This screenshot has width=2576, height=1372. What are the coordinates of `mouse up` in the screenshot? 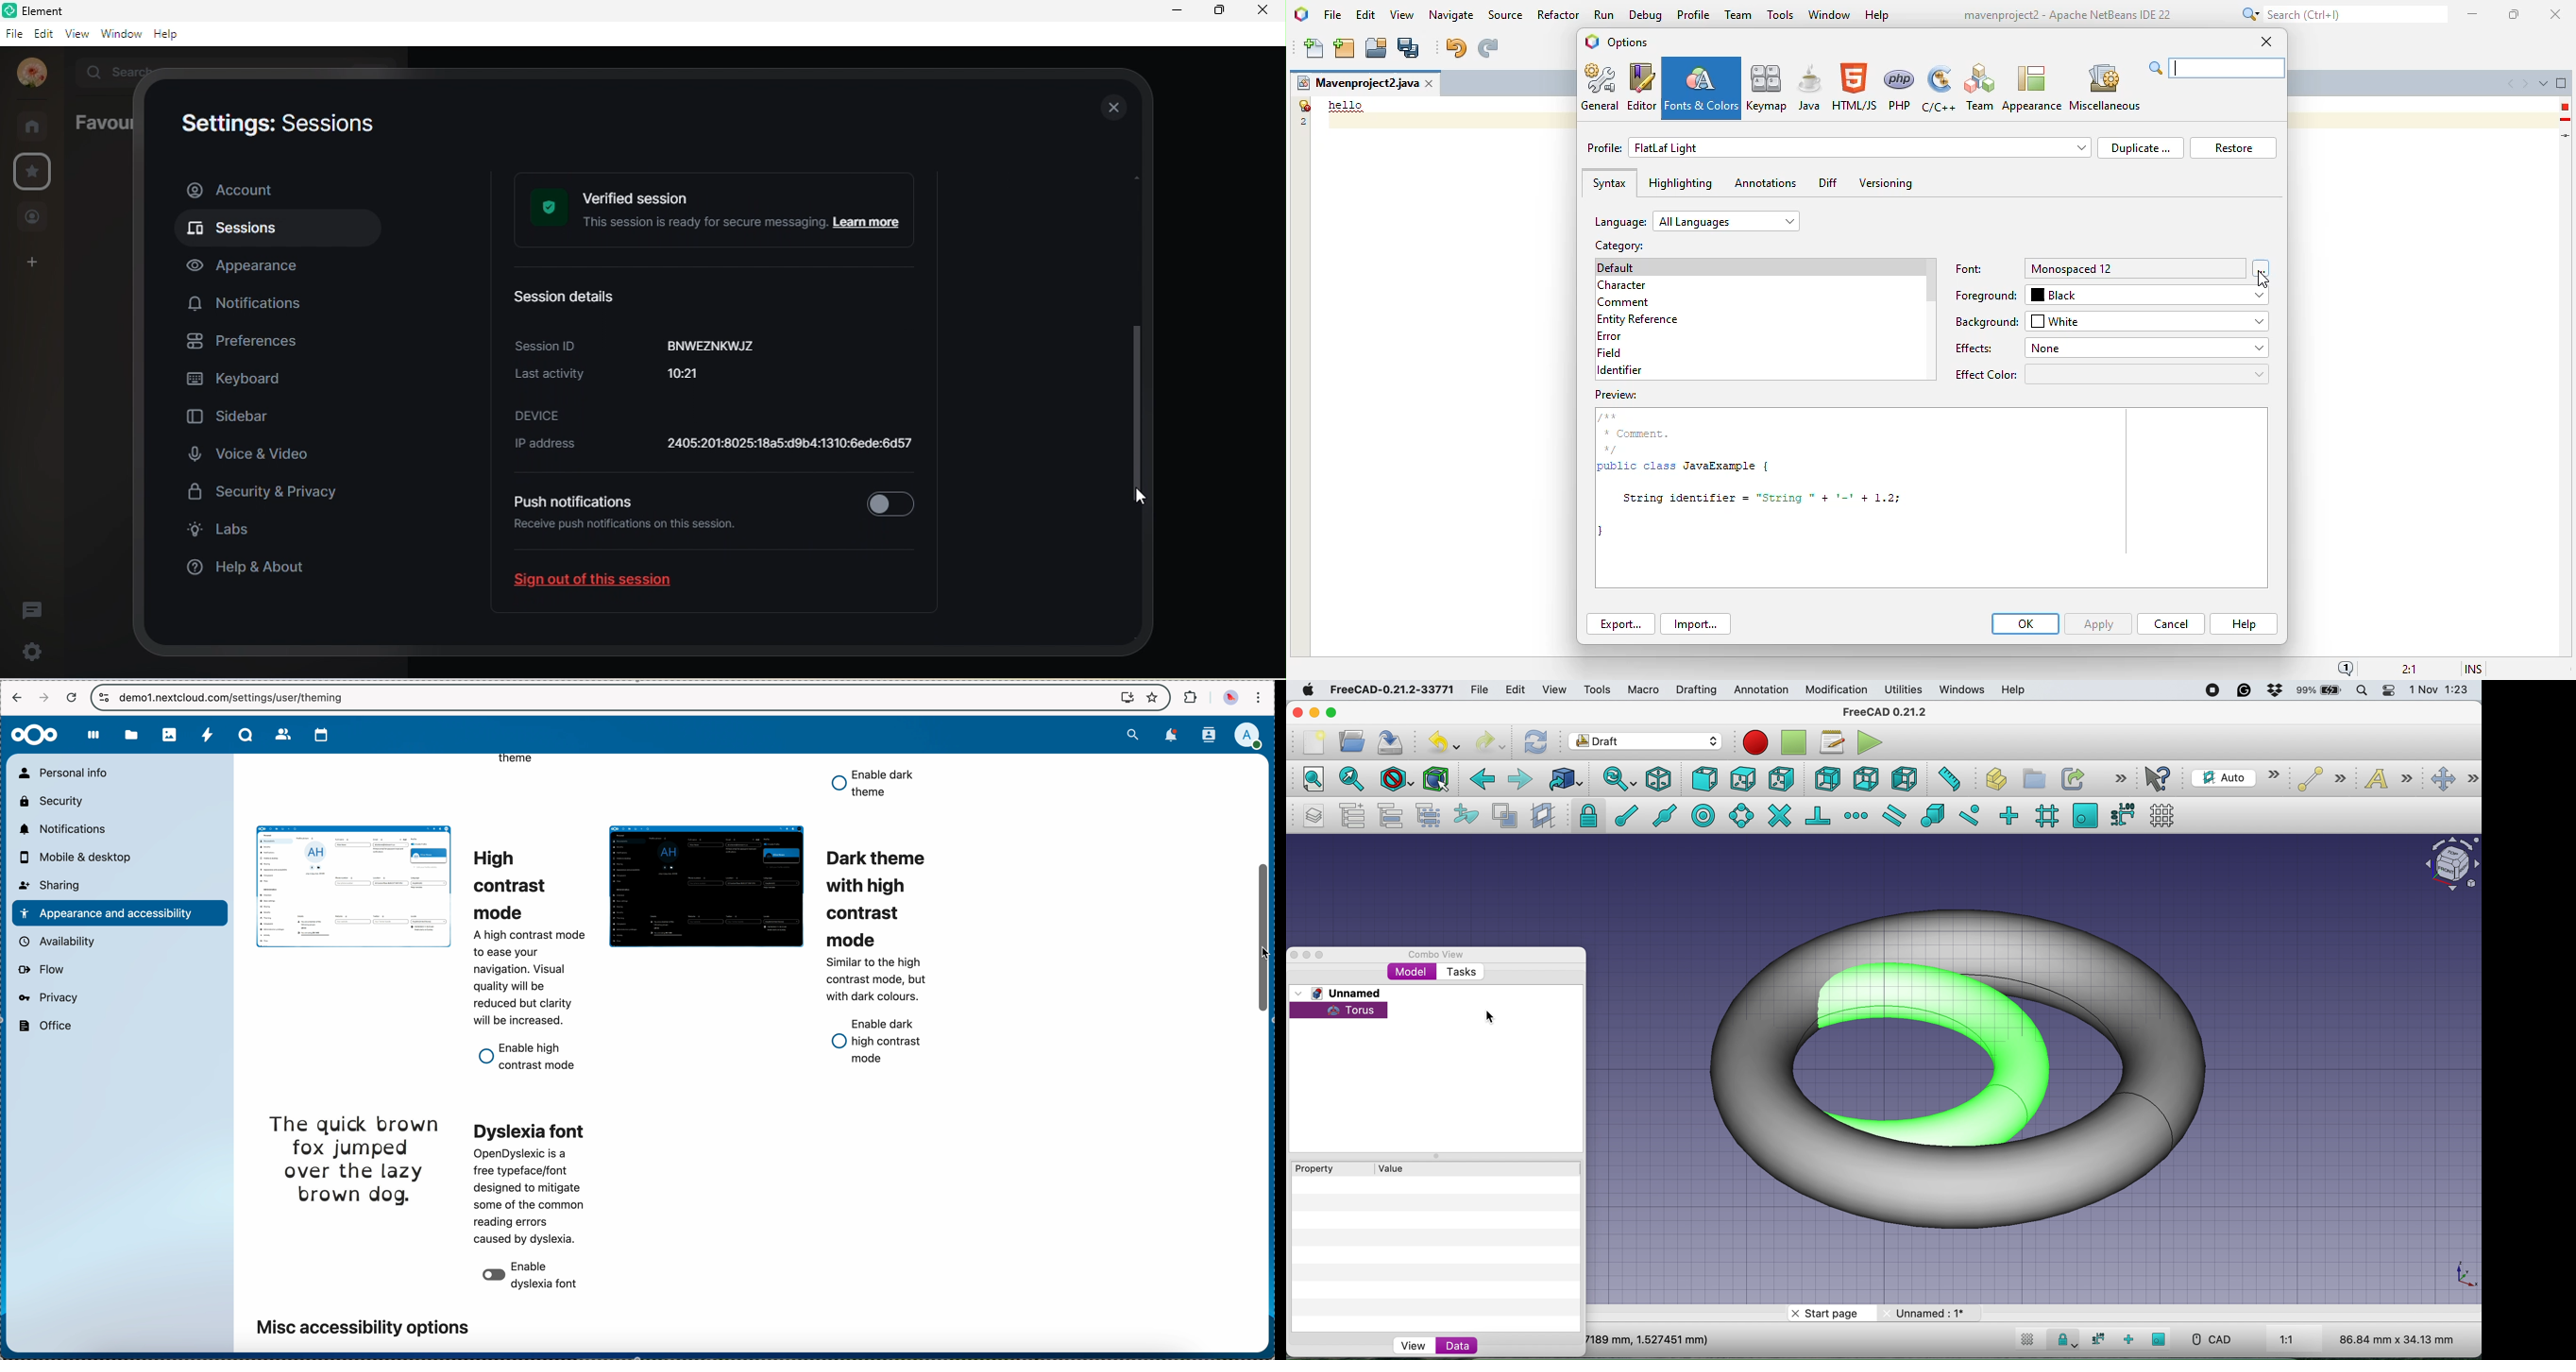 It's located at (1260, 954).